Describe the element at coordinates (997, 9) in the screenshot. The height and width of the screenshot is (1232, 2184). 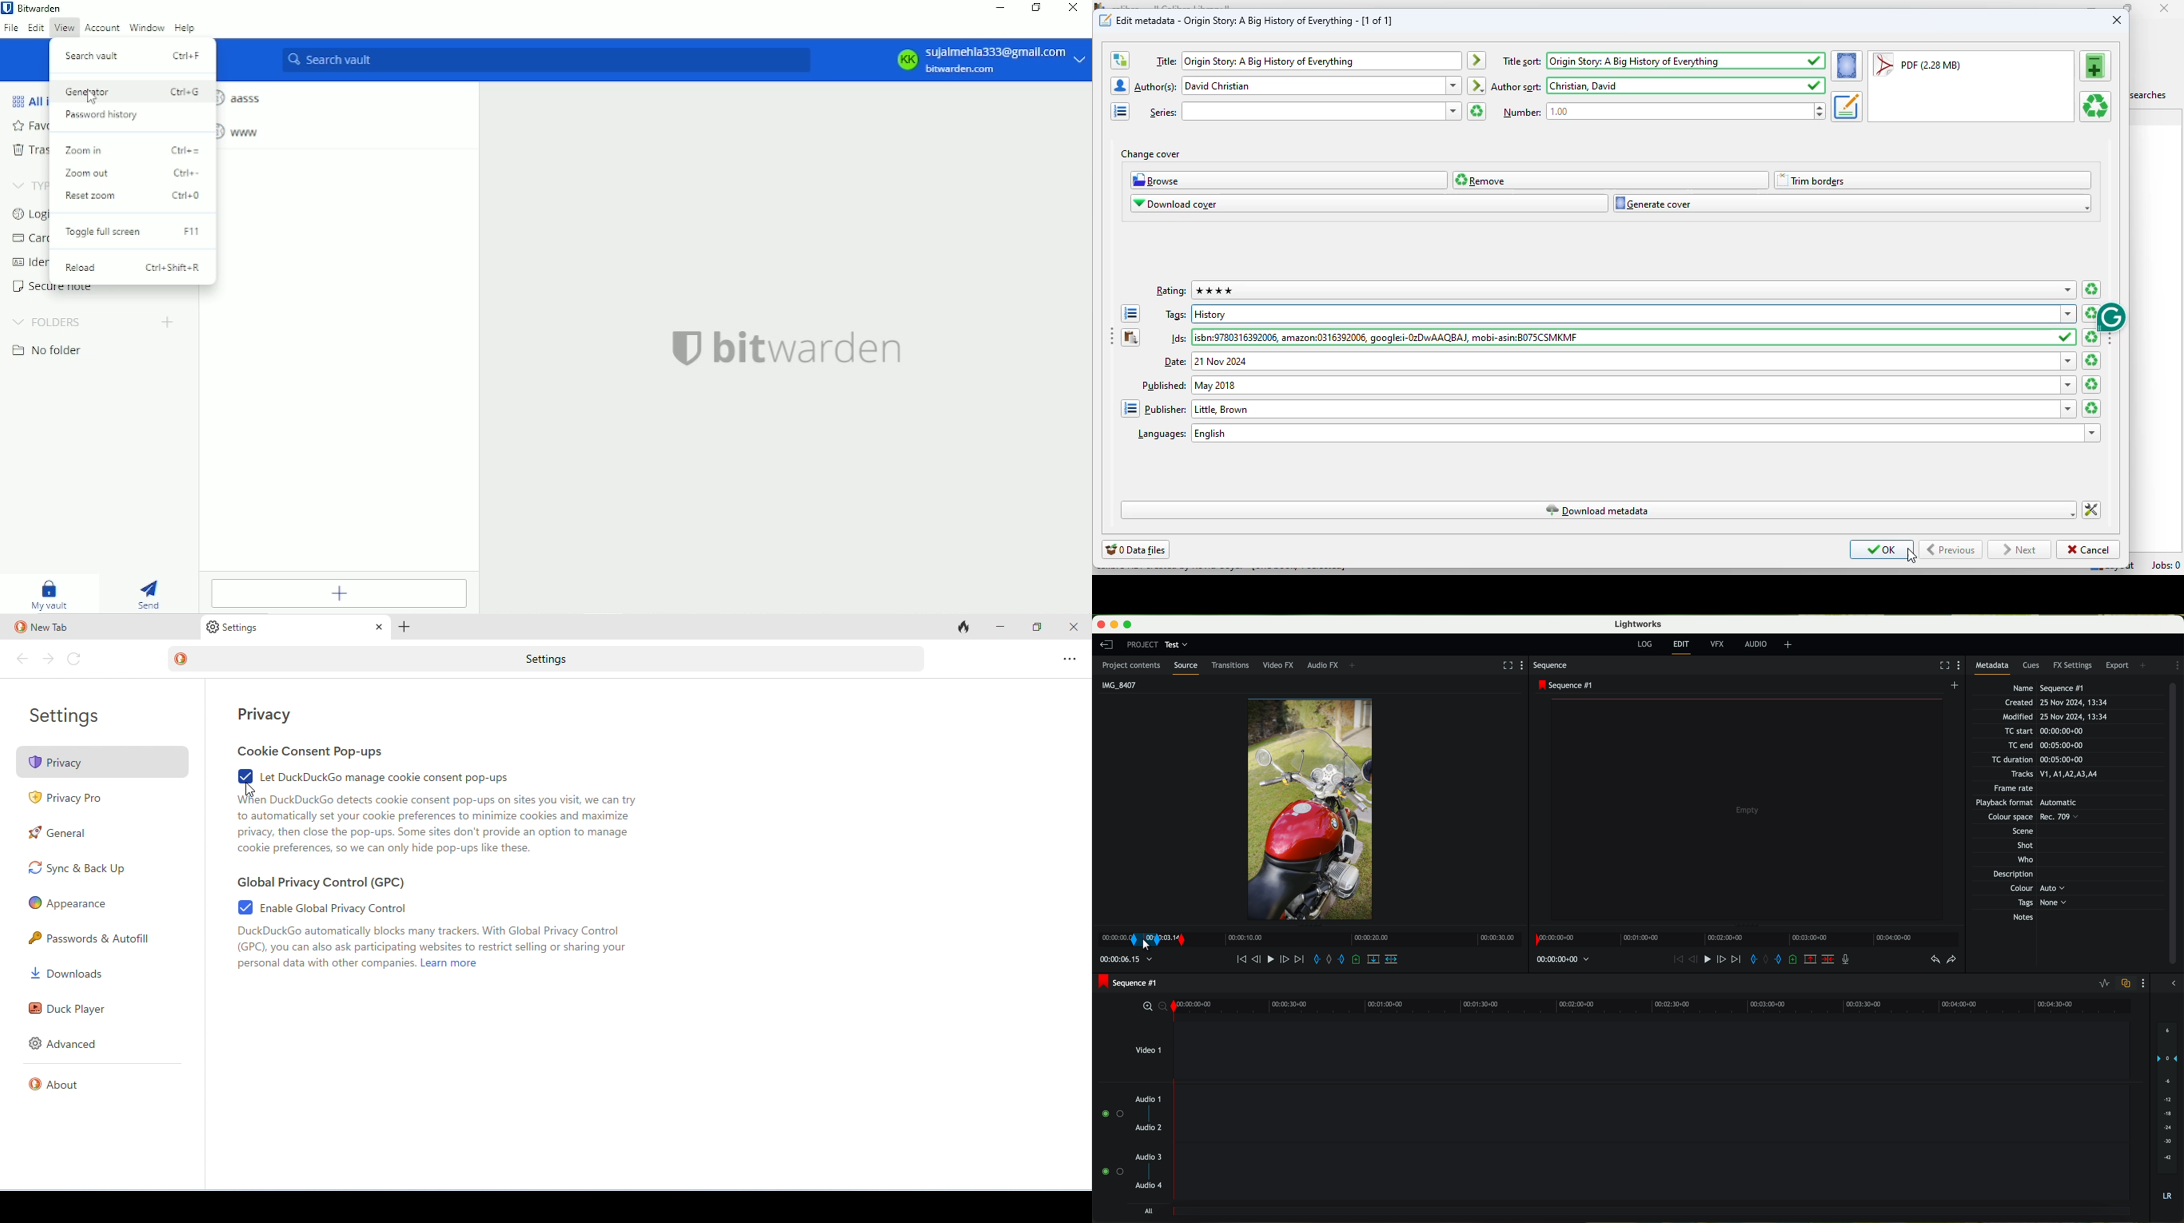
I see `Minimize` at that location.